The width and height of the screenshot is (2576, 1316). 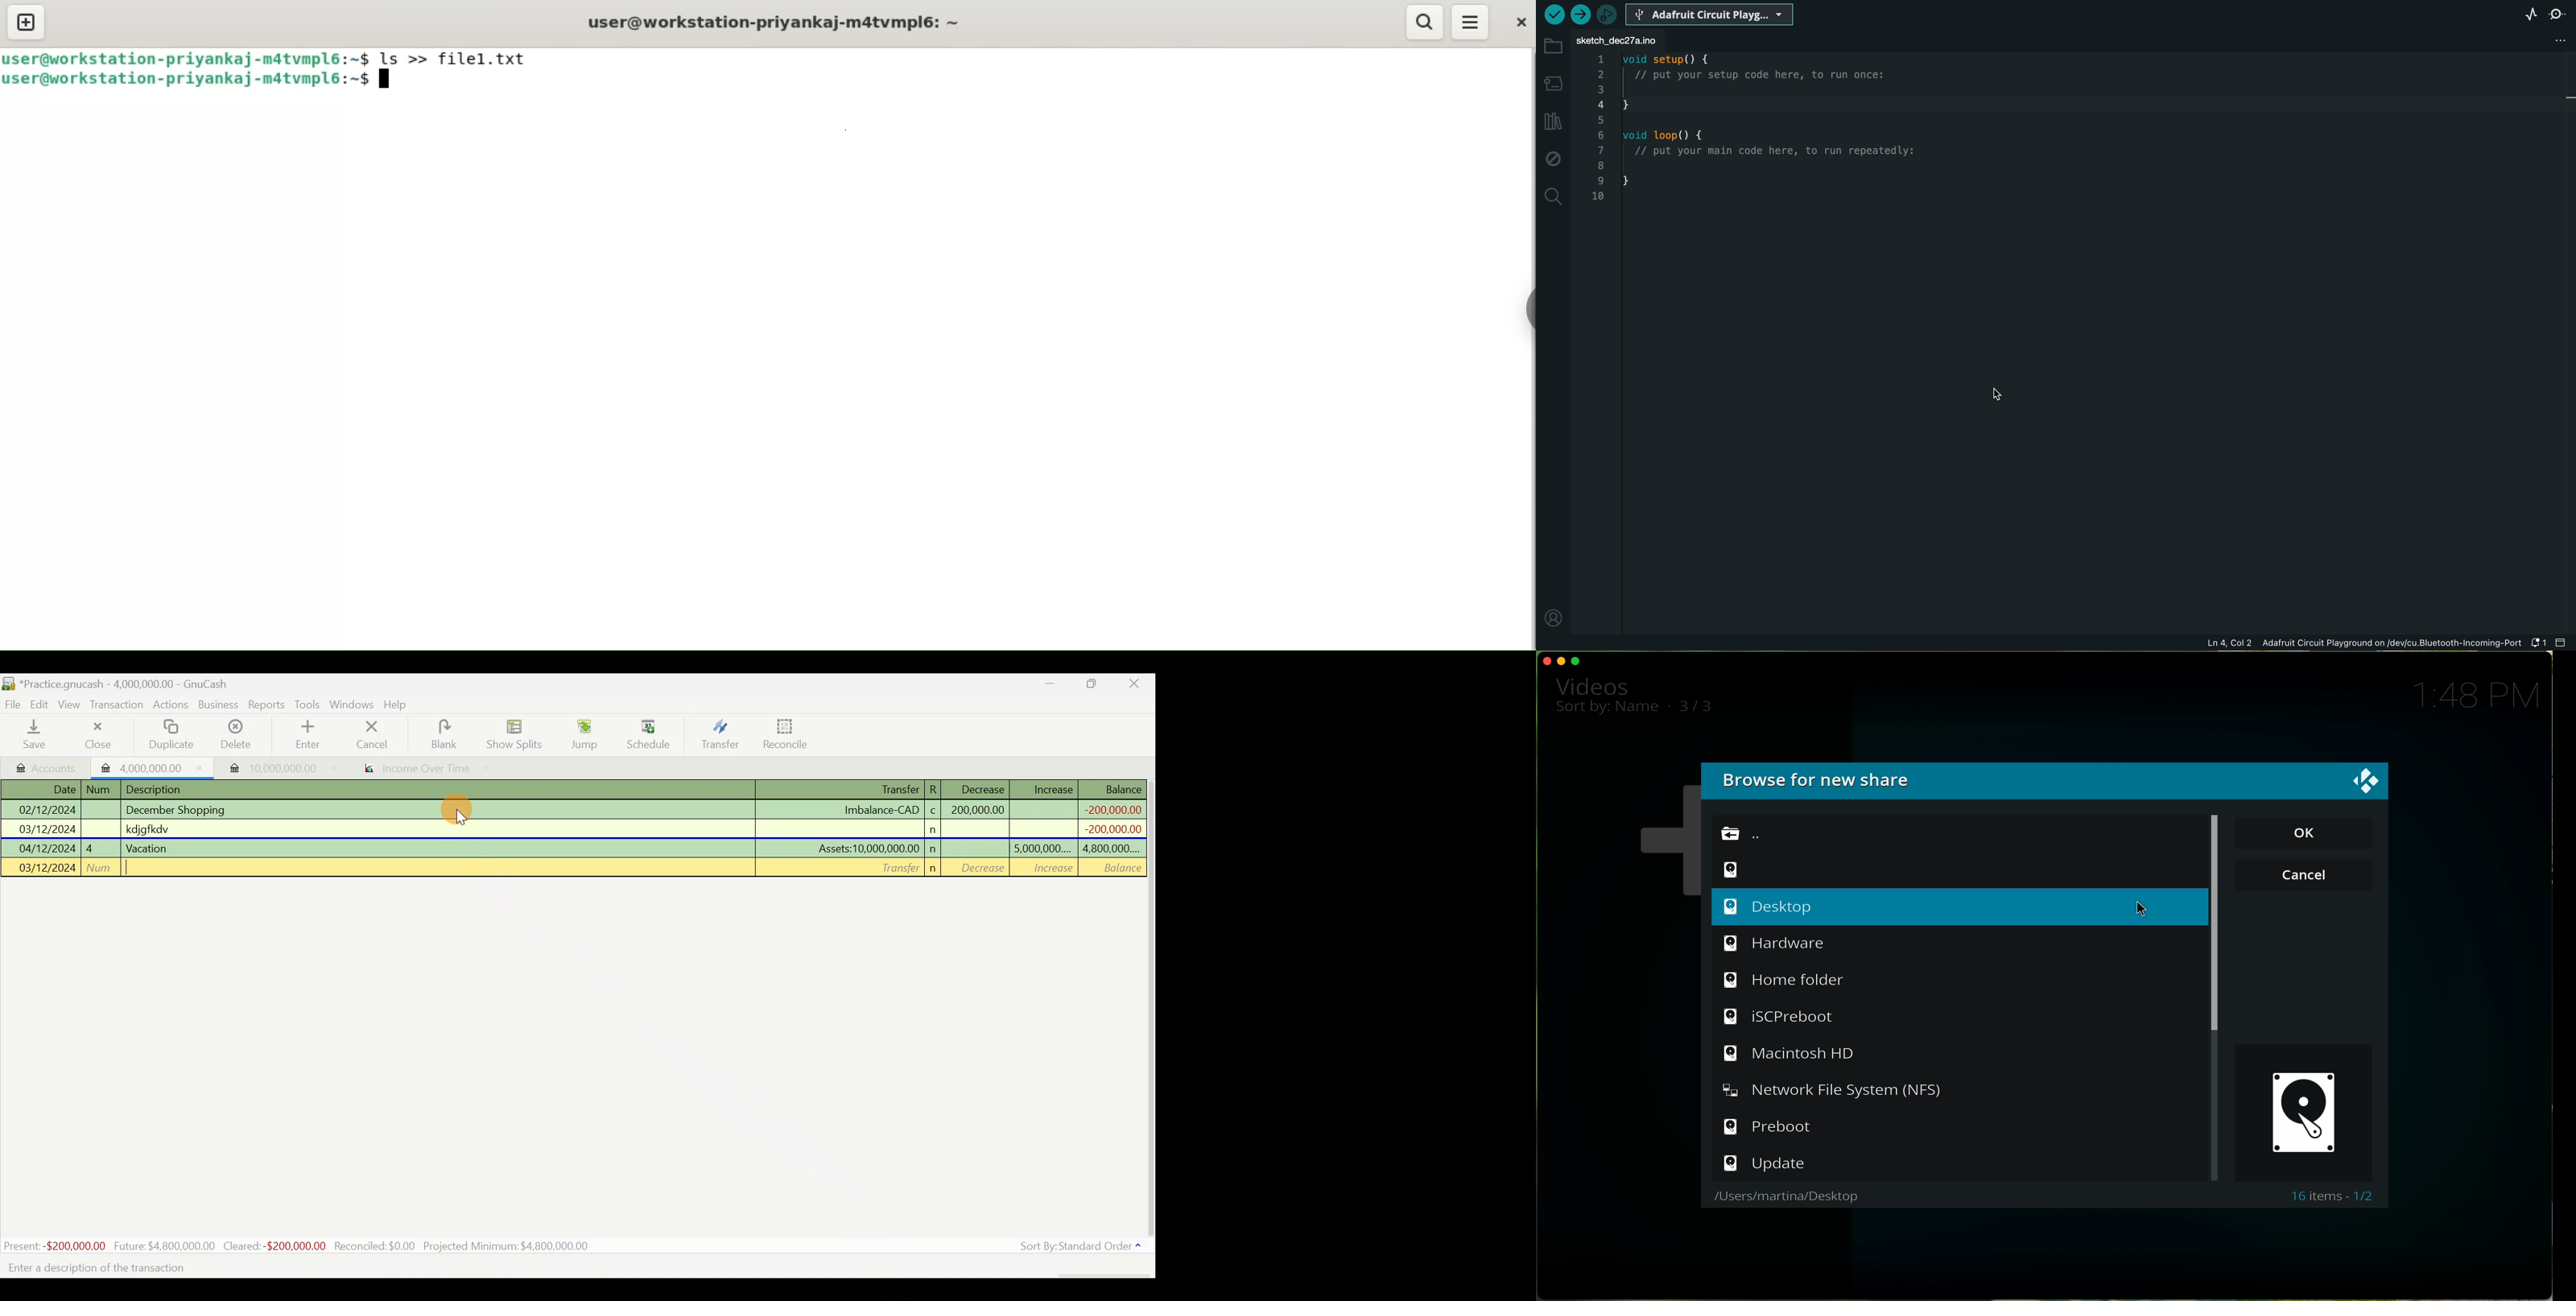 What do you see at coordinates (2021, 781) in the screenshot?
I see `browse for new share window` at bounding box center [2021, 781].